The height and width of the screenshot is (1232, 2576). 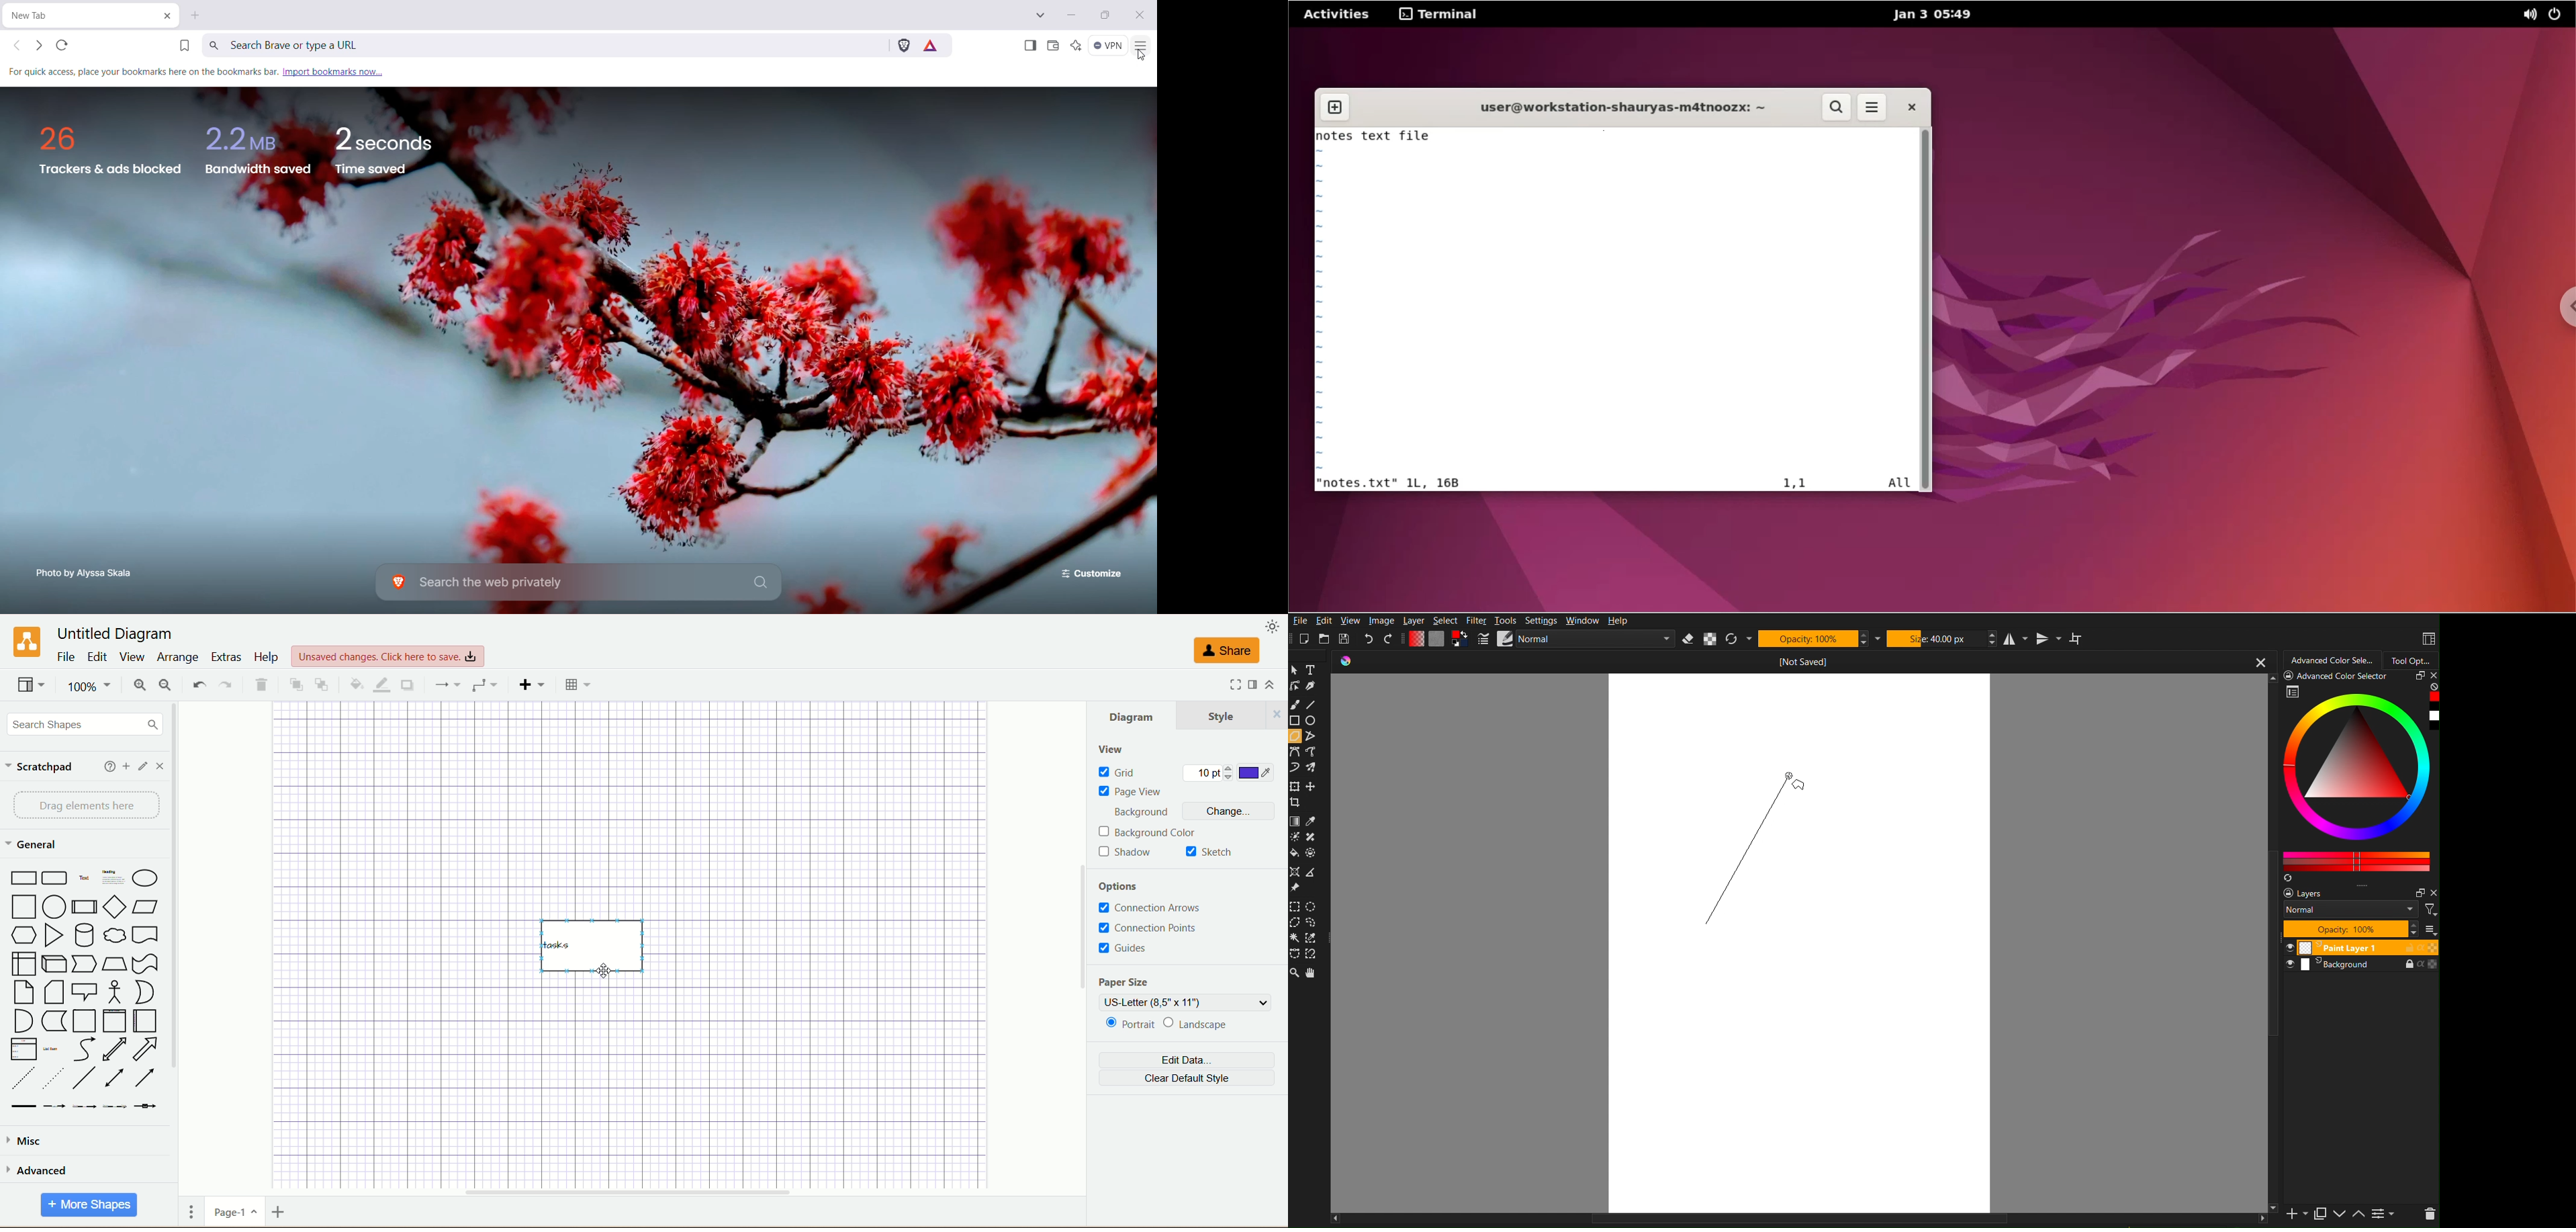 I want to click on Color Settings, so click(x=1437, y=639).